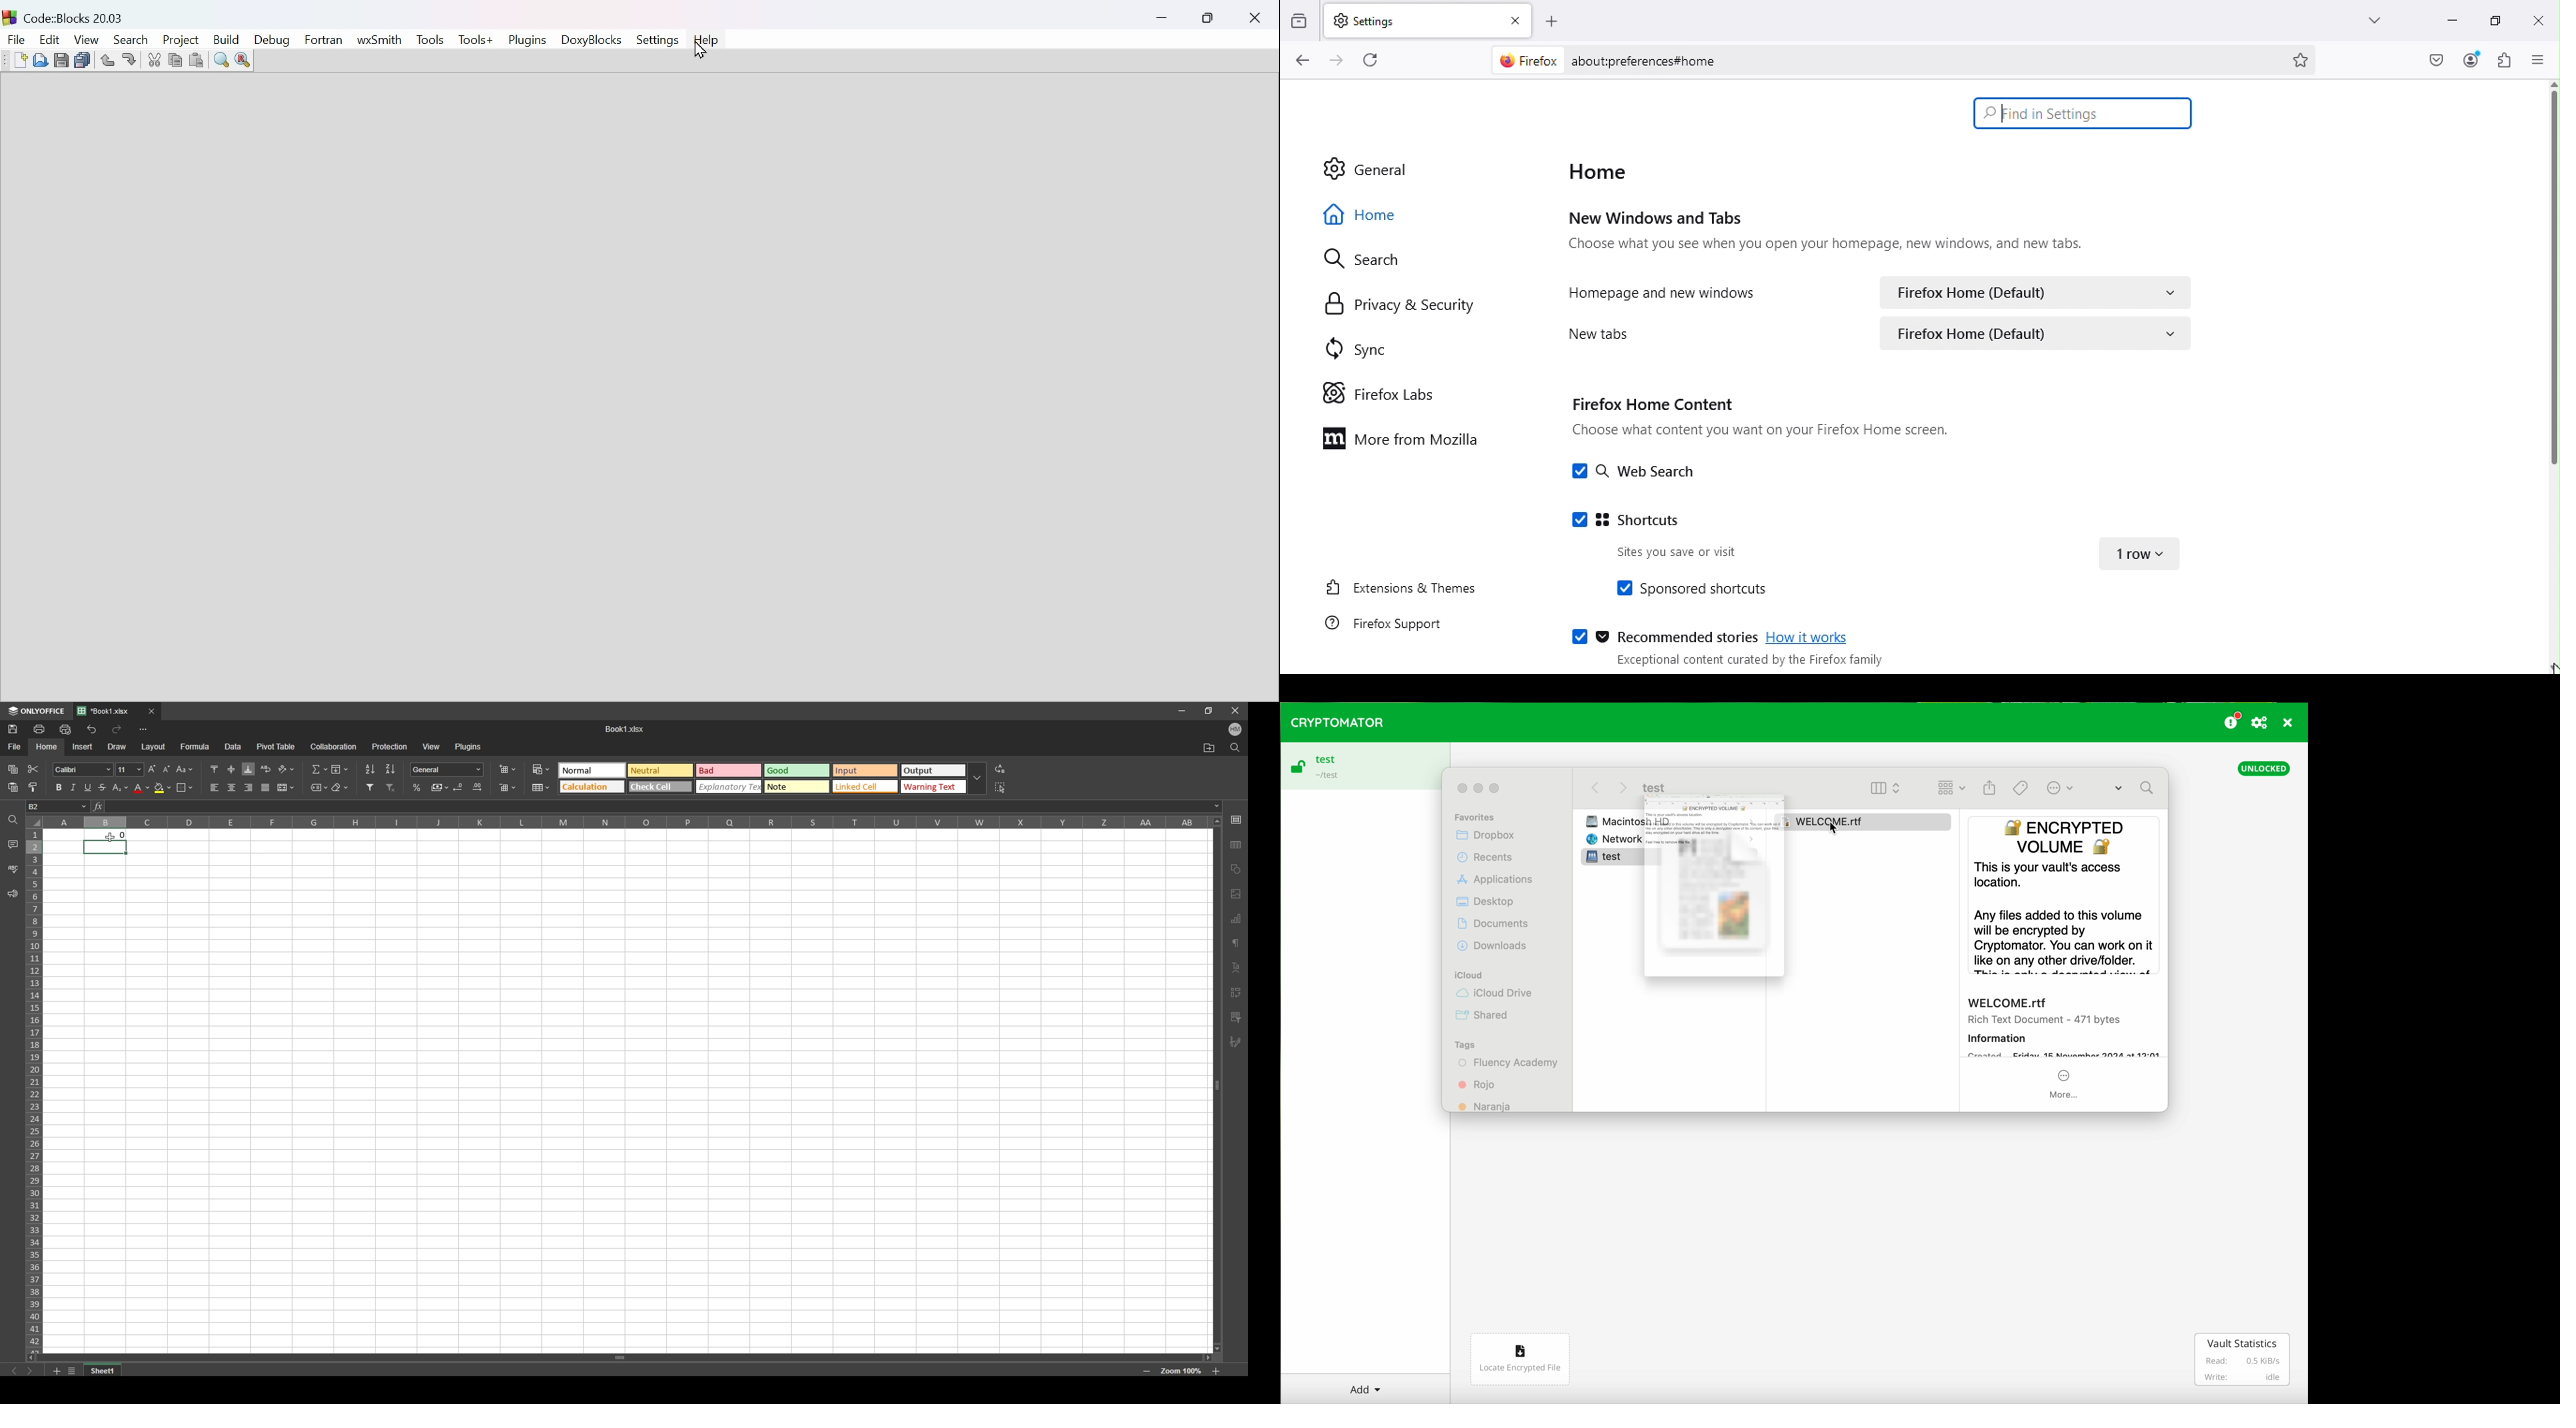  What do you see at coordinates (1216, 1371) in the screenshot?
I see `zoom in` at bounding box center [1216, 1371].